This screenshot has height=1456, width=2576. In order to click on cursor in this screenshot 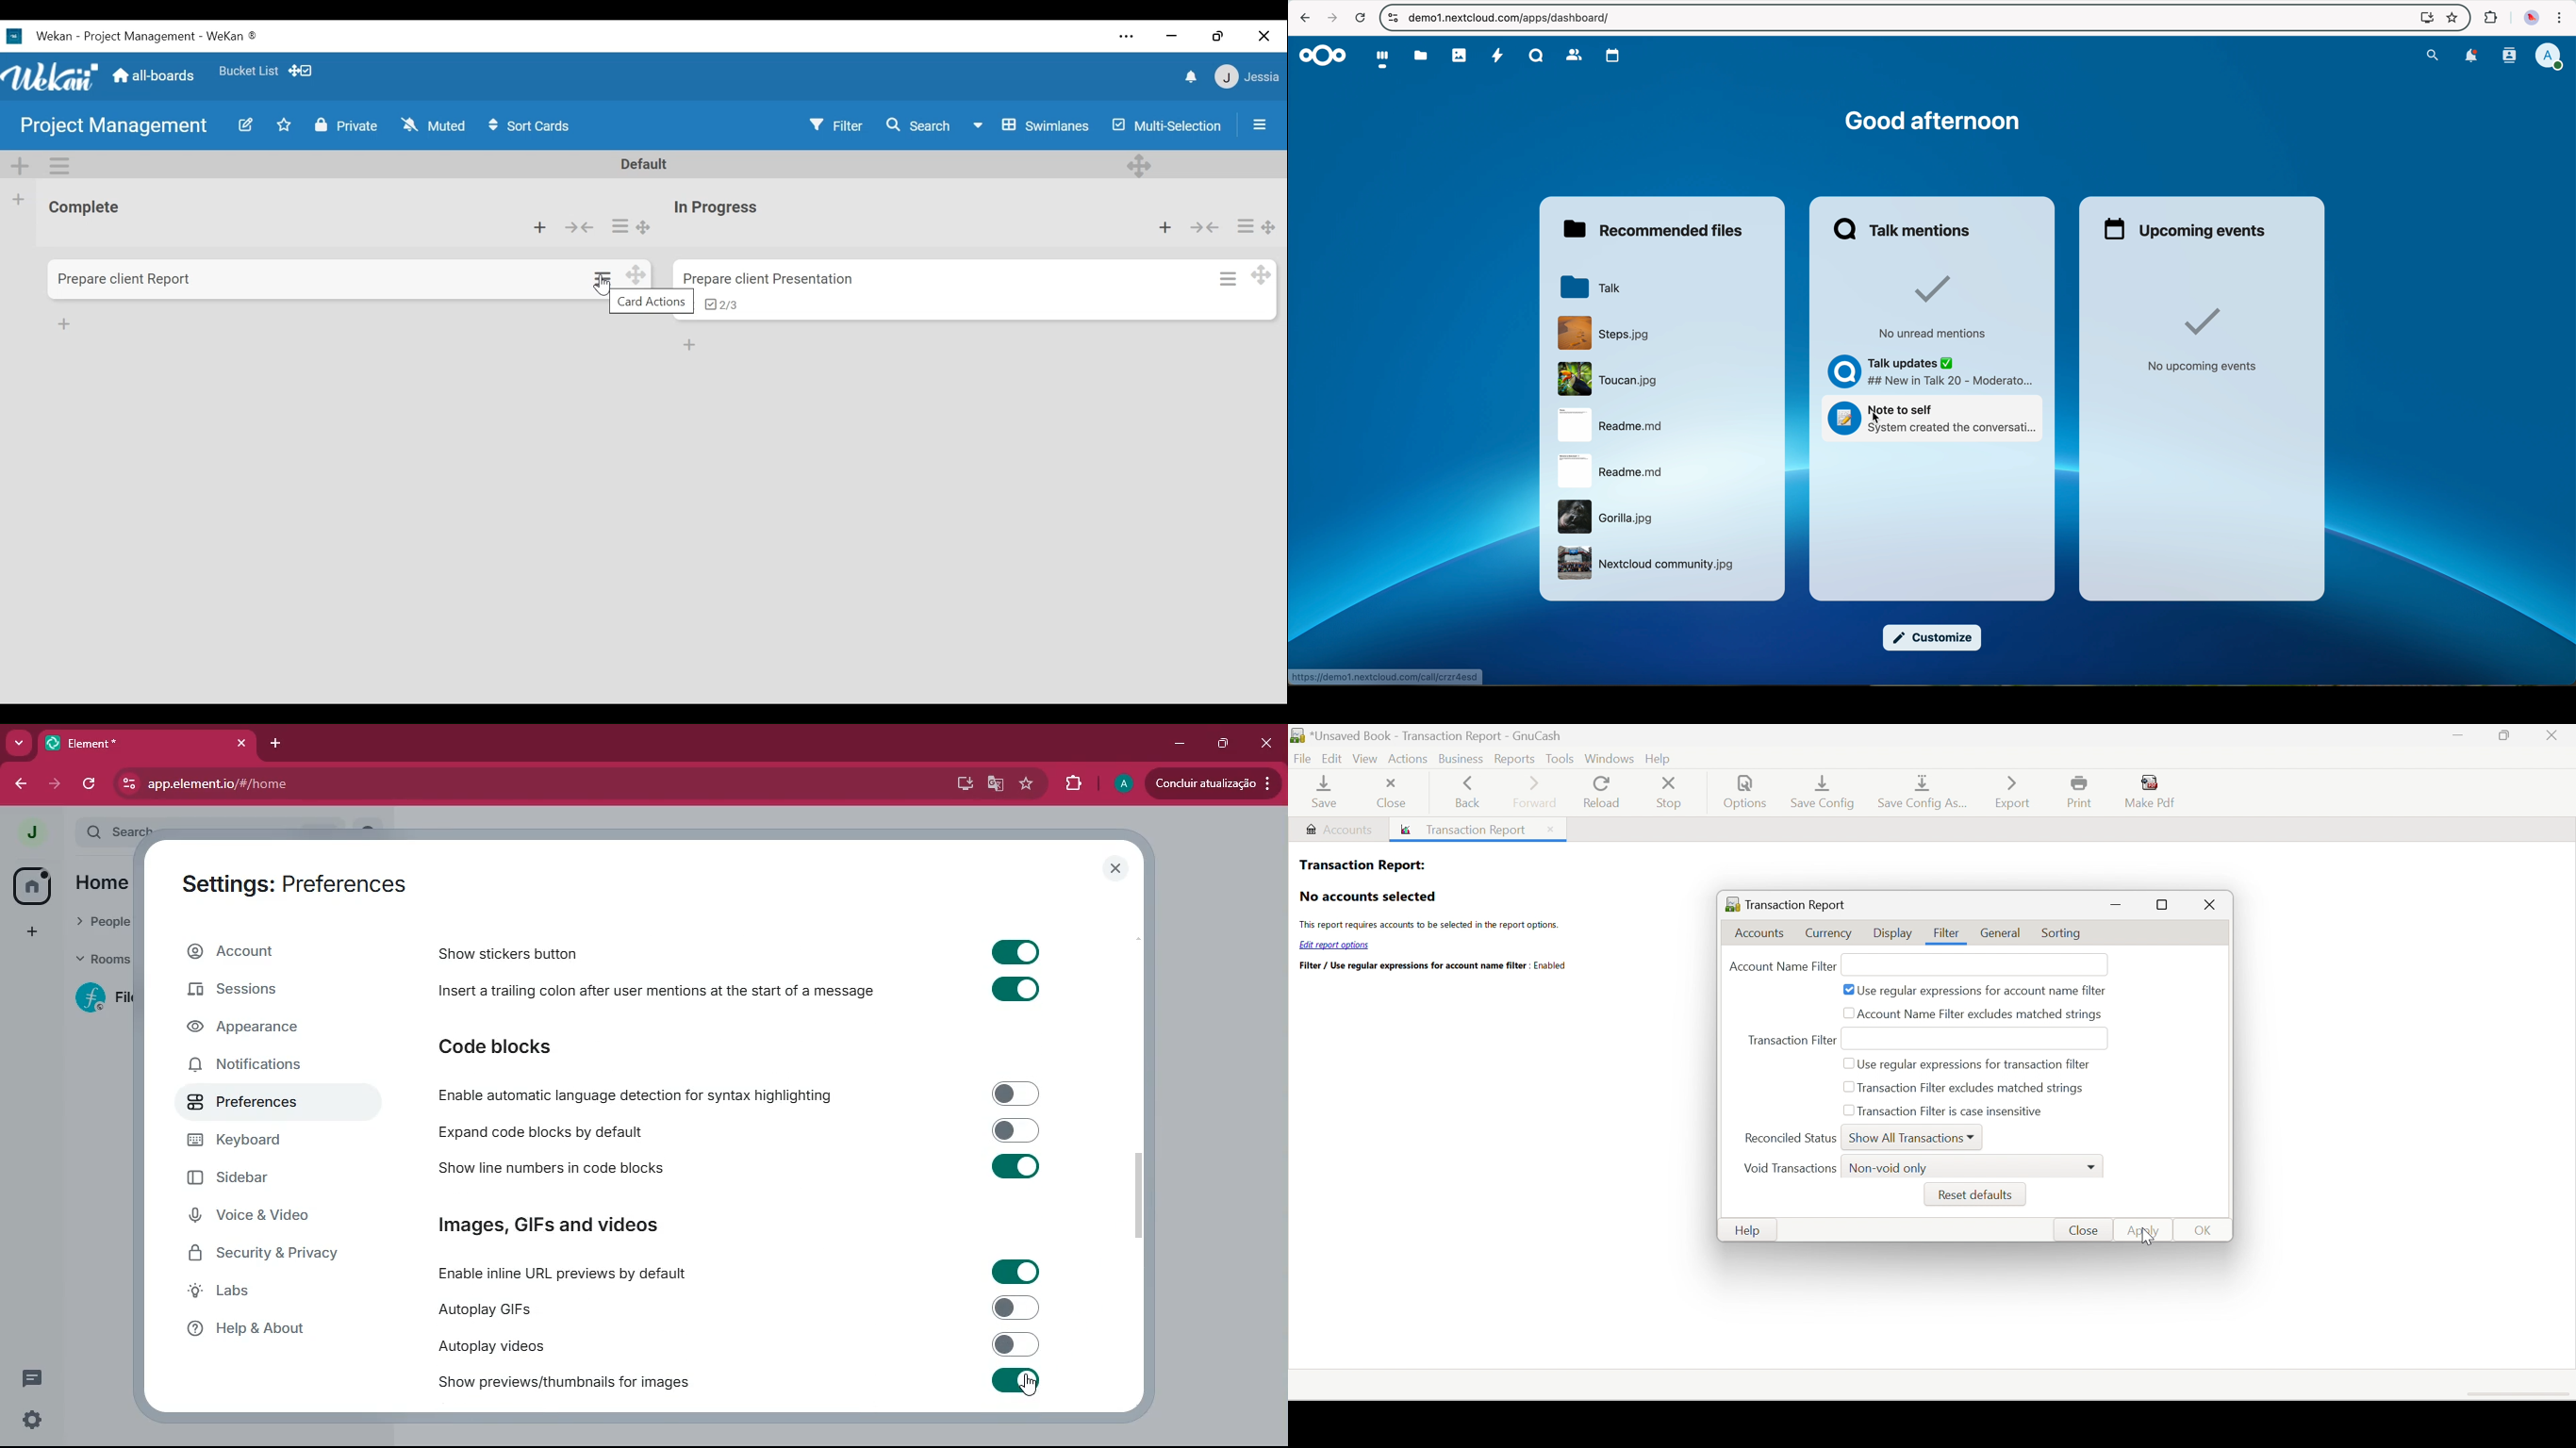, I will do `click(1879, 421)`.